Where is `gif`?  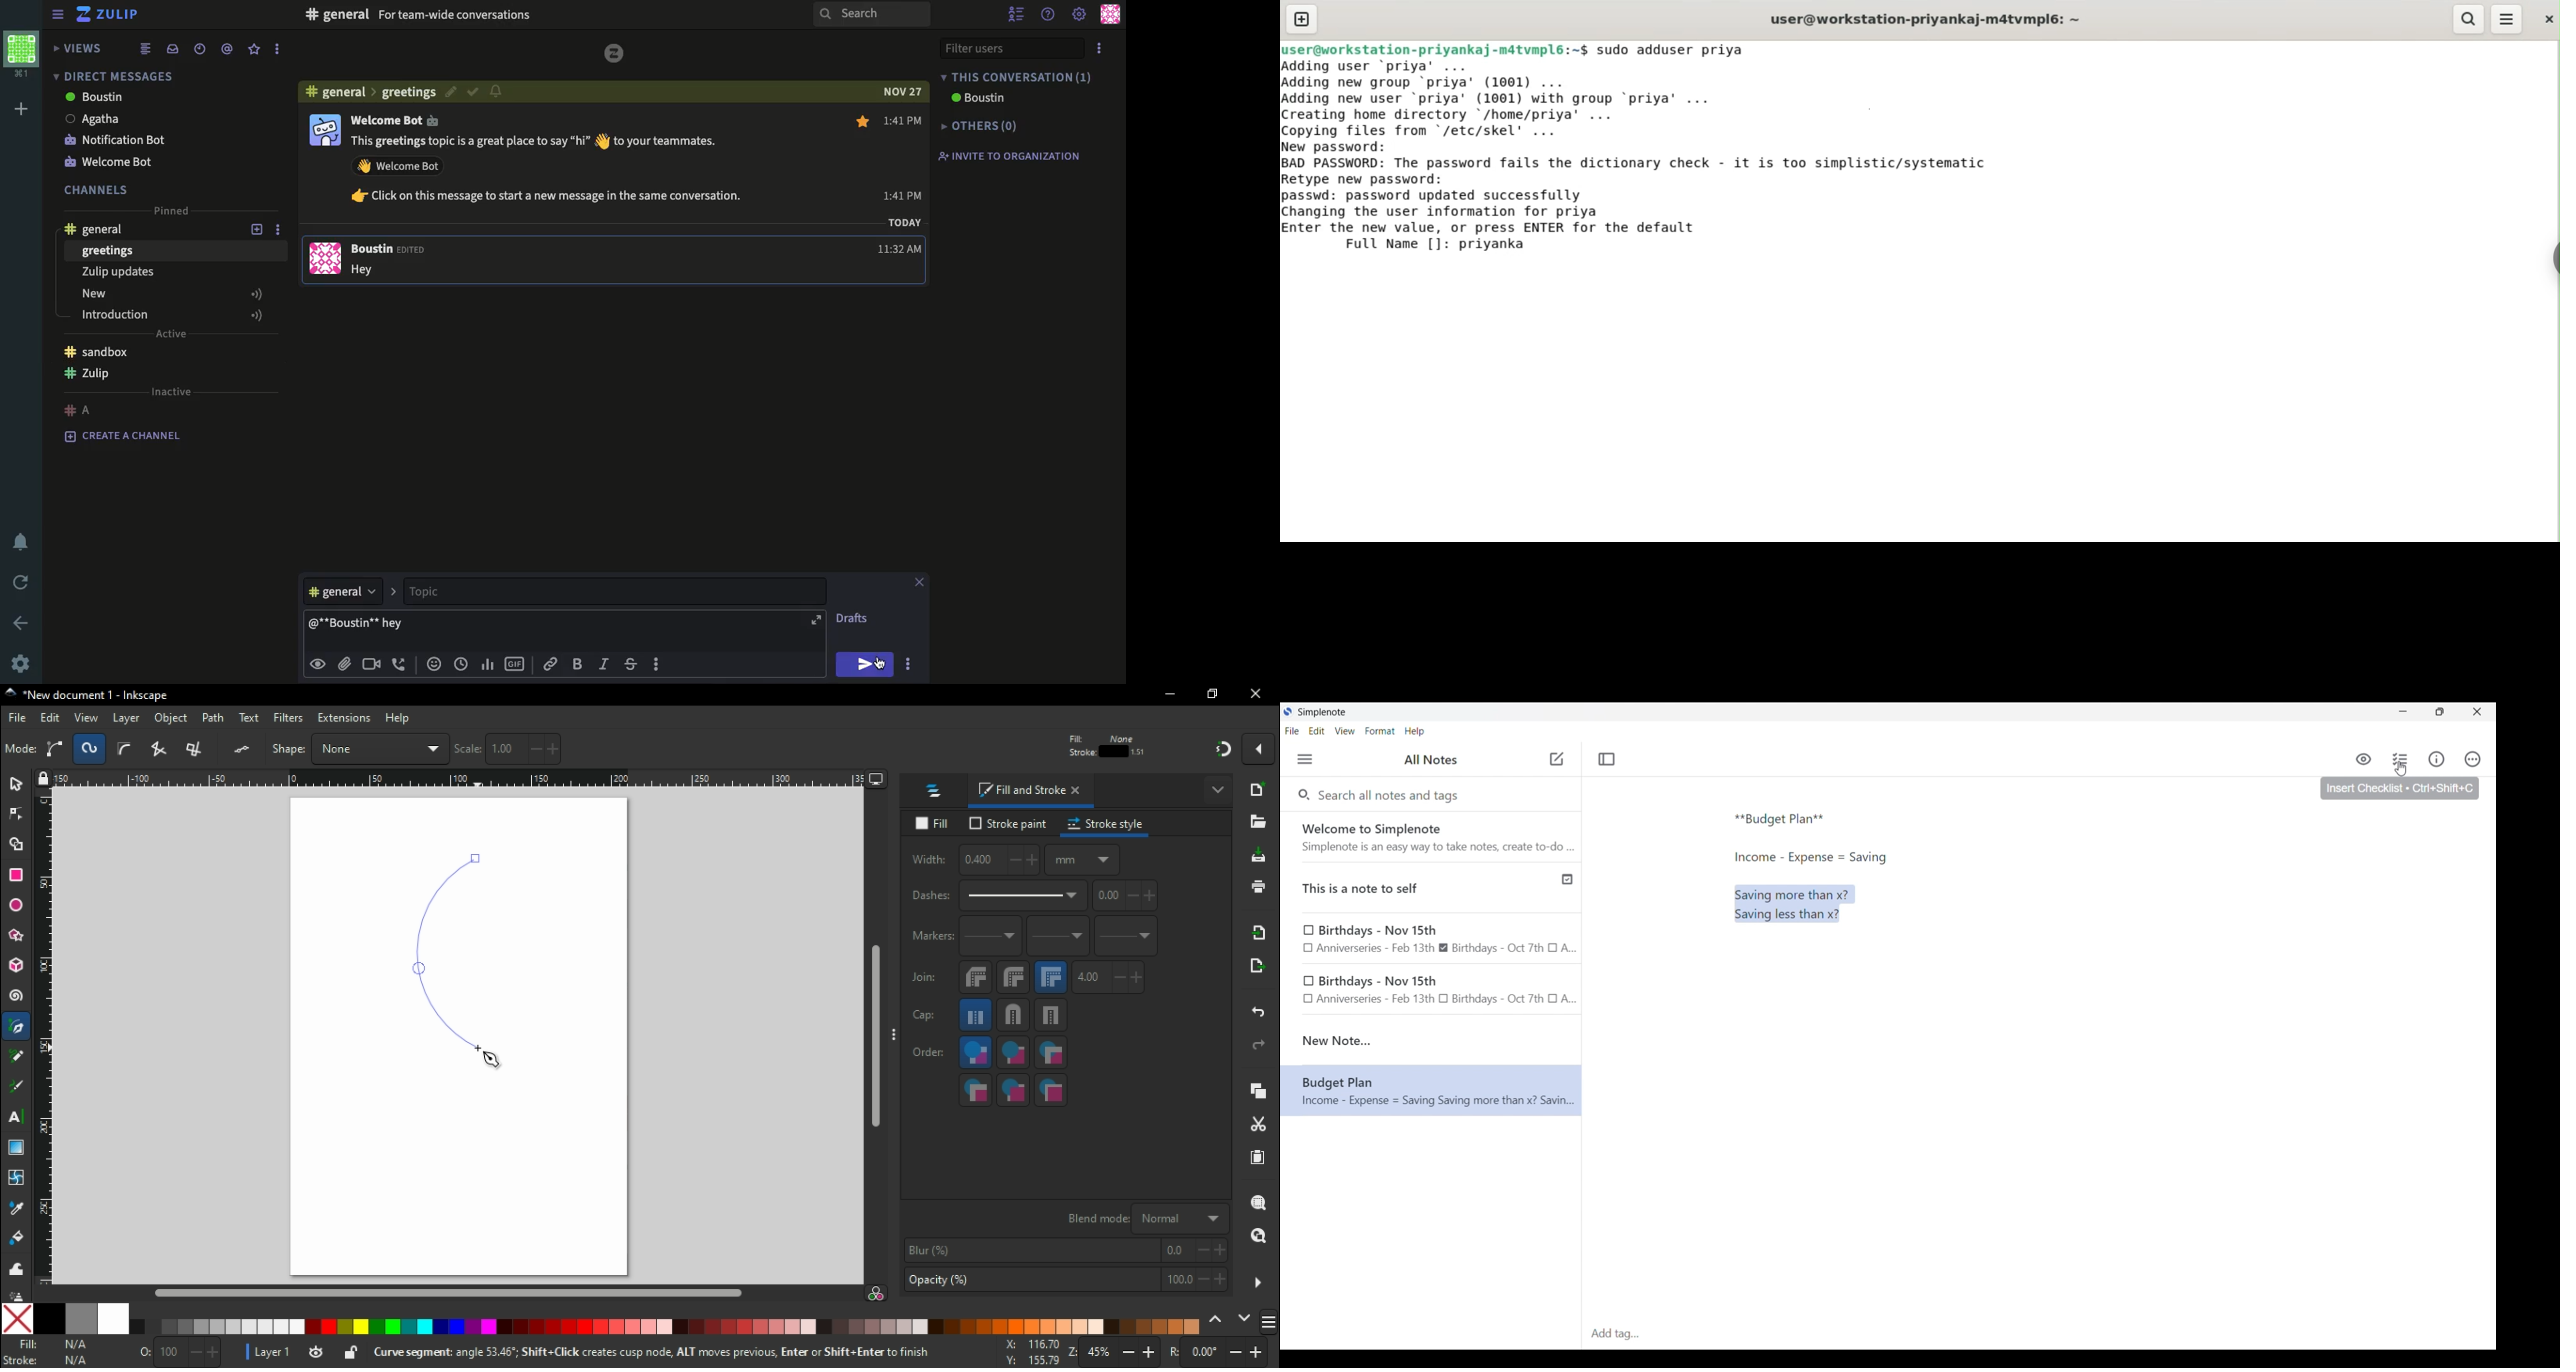 gif is located at coordinates (517, 662).